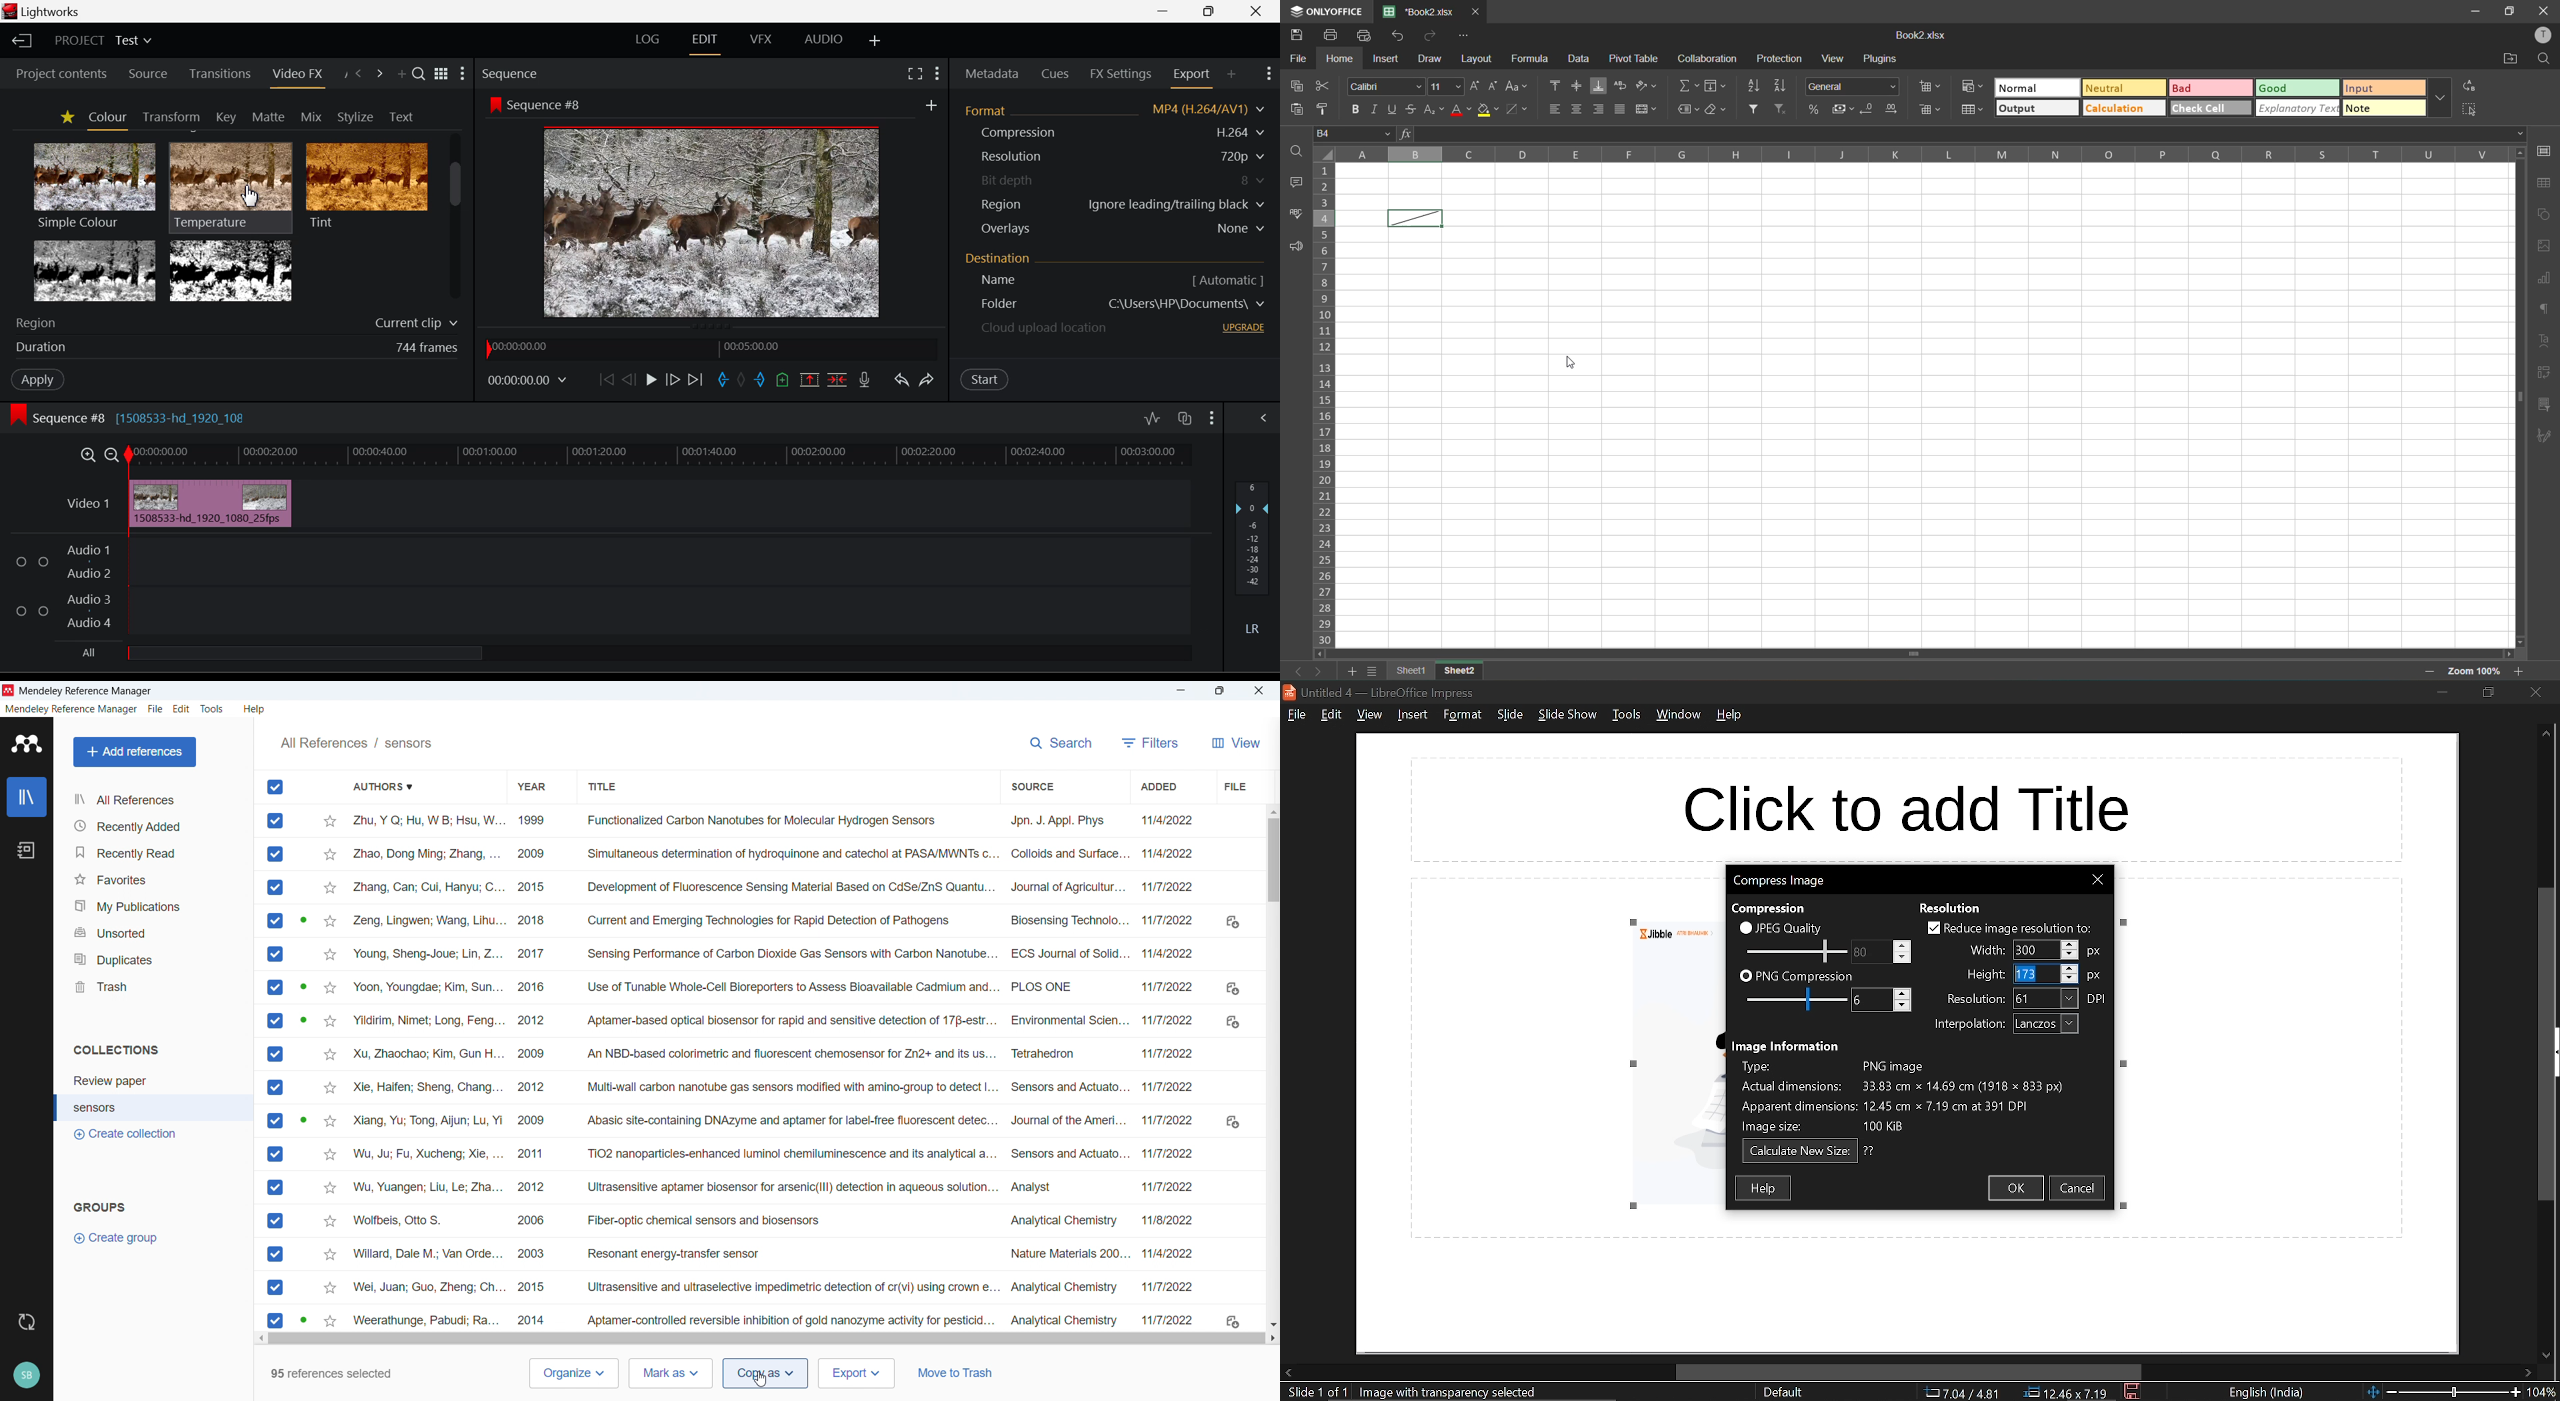 The width and height of the screenshot is (2576, 1428). What do you see at coordinates (1599, 86) in the screenshot?
I see `align bottom` at bounding box center [1599, 86].